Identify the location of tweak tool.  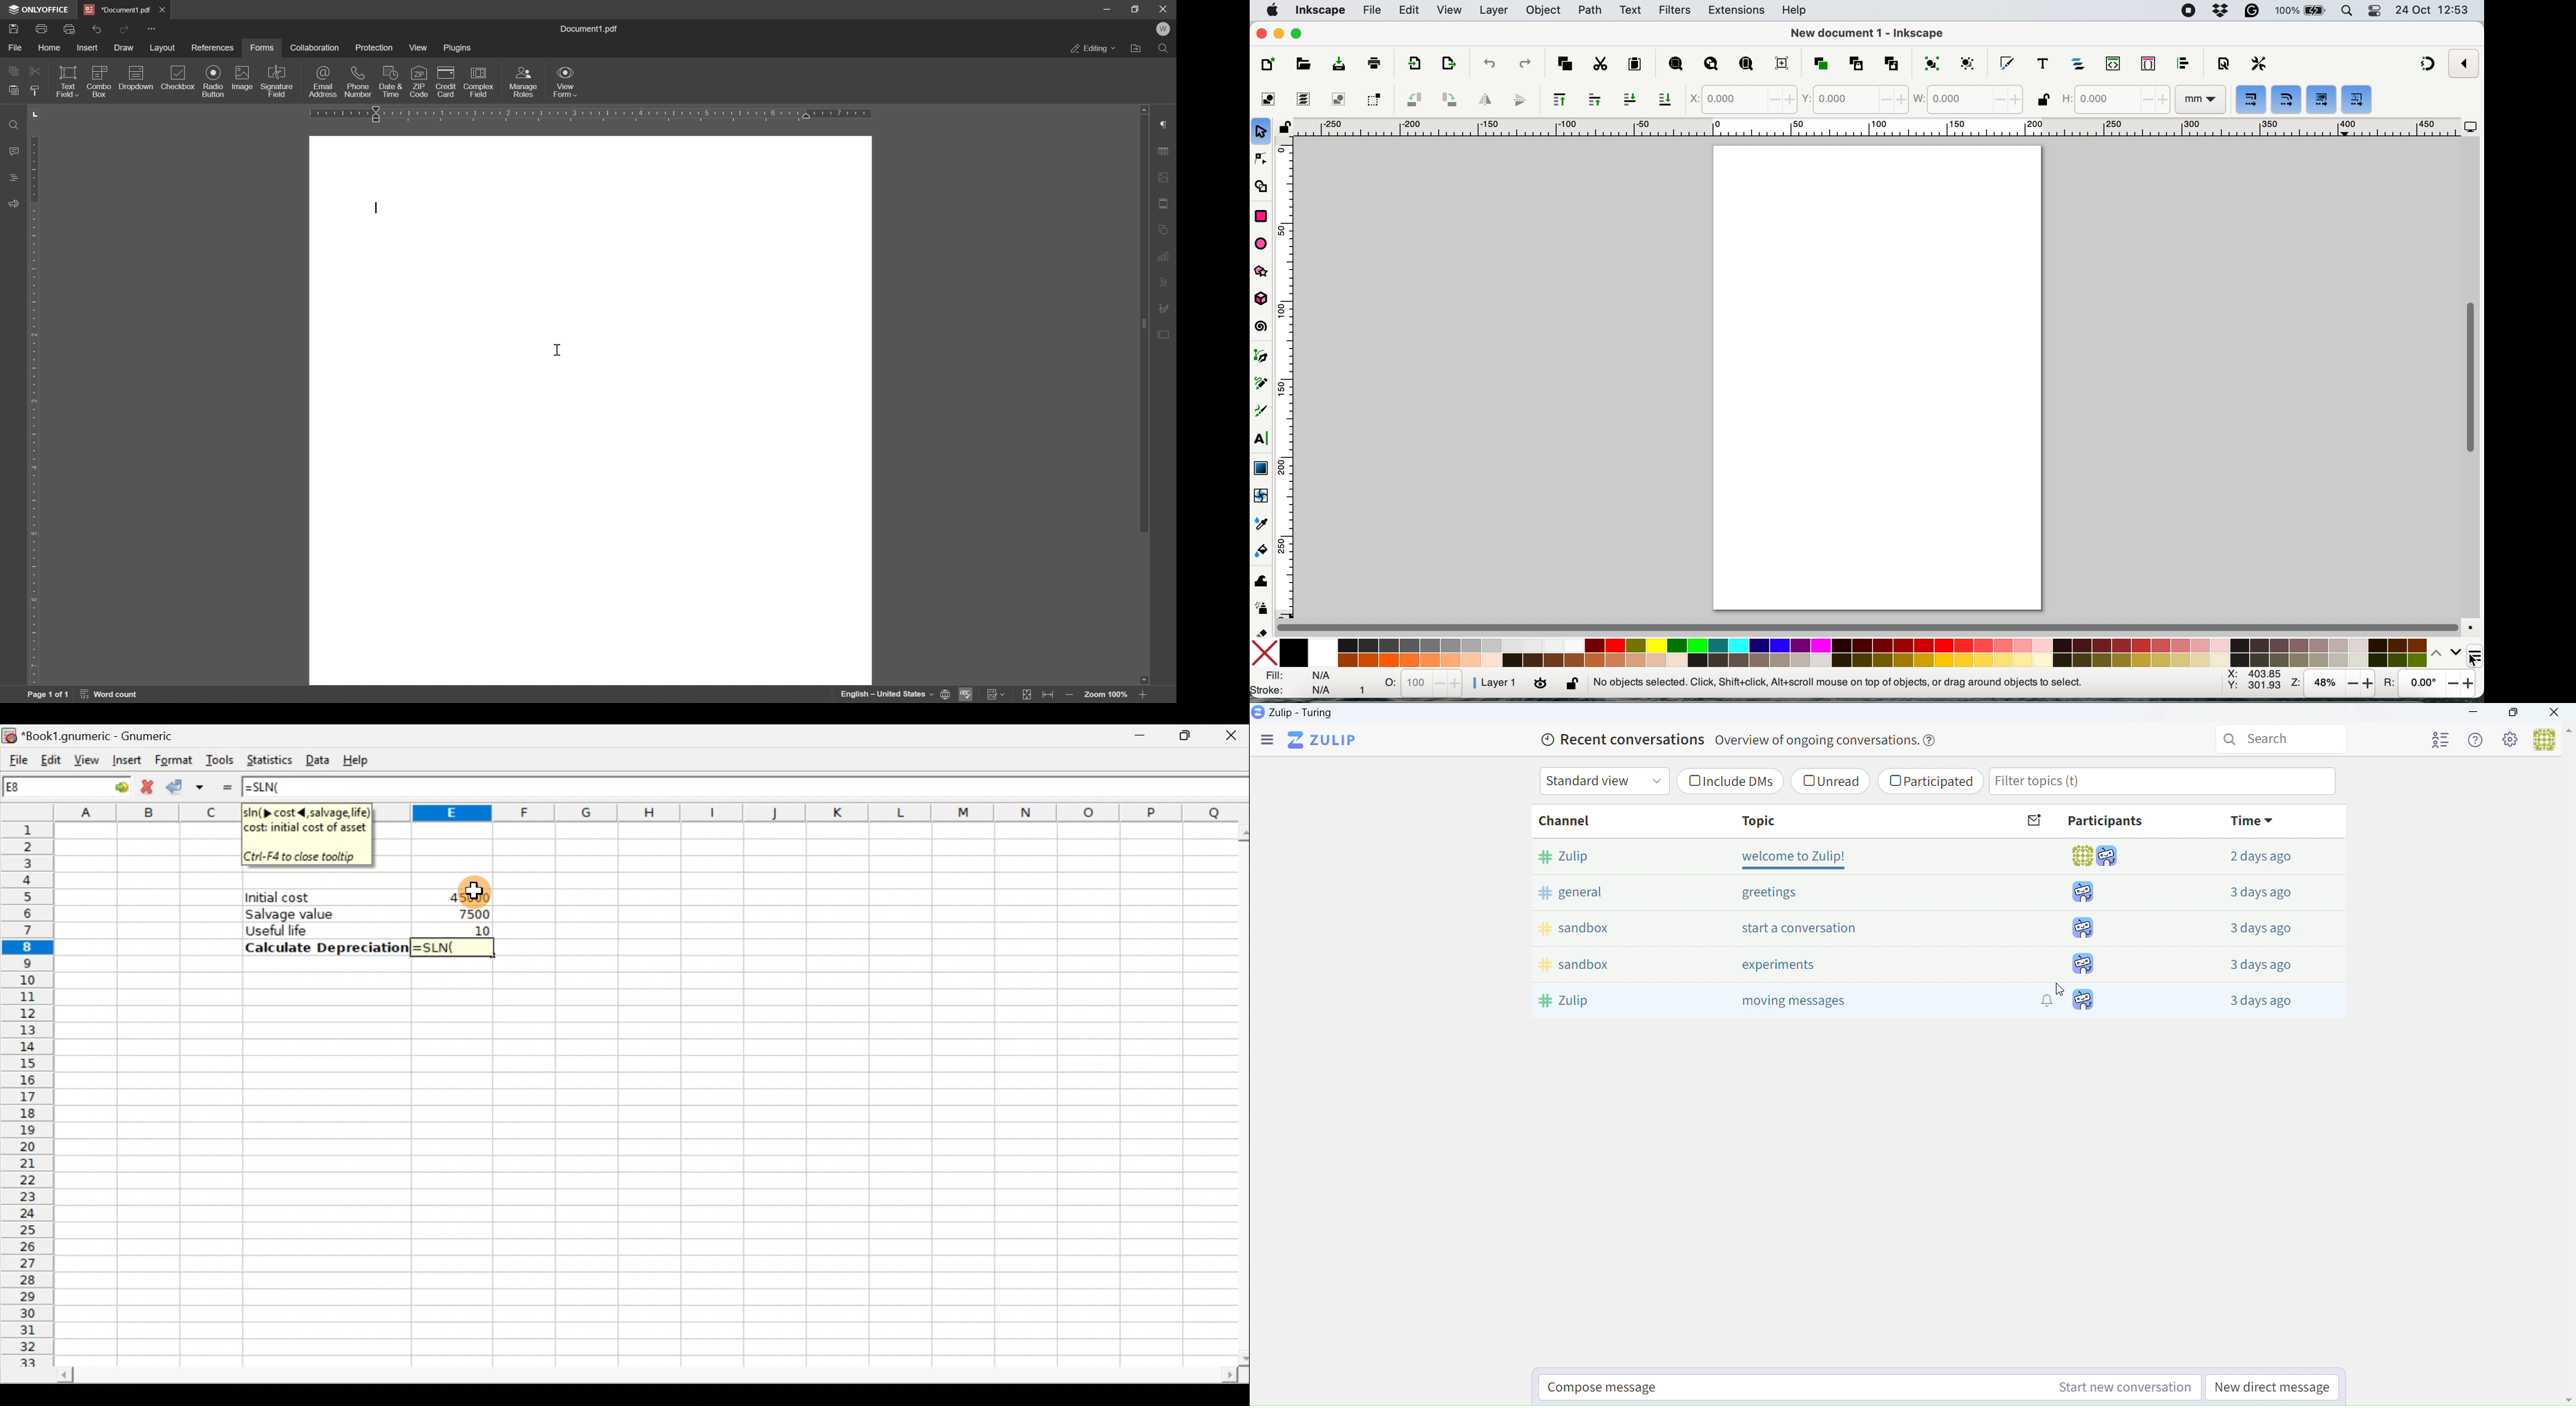
(1261, 584).